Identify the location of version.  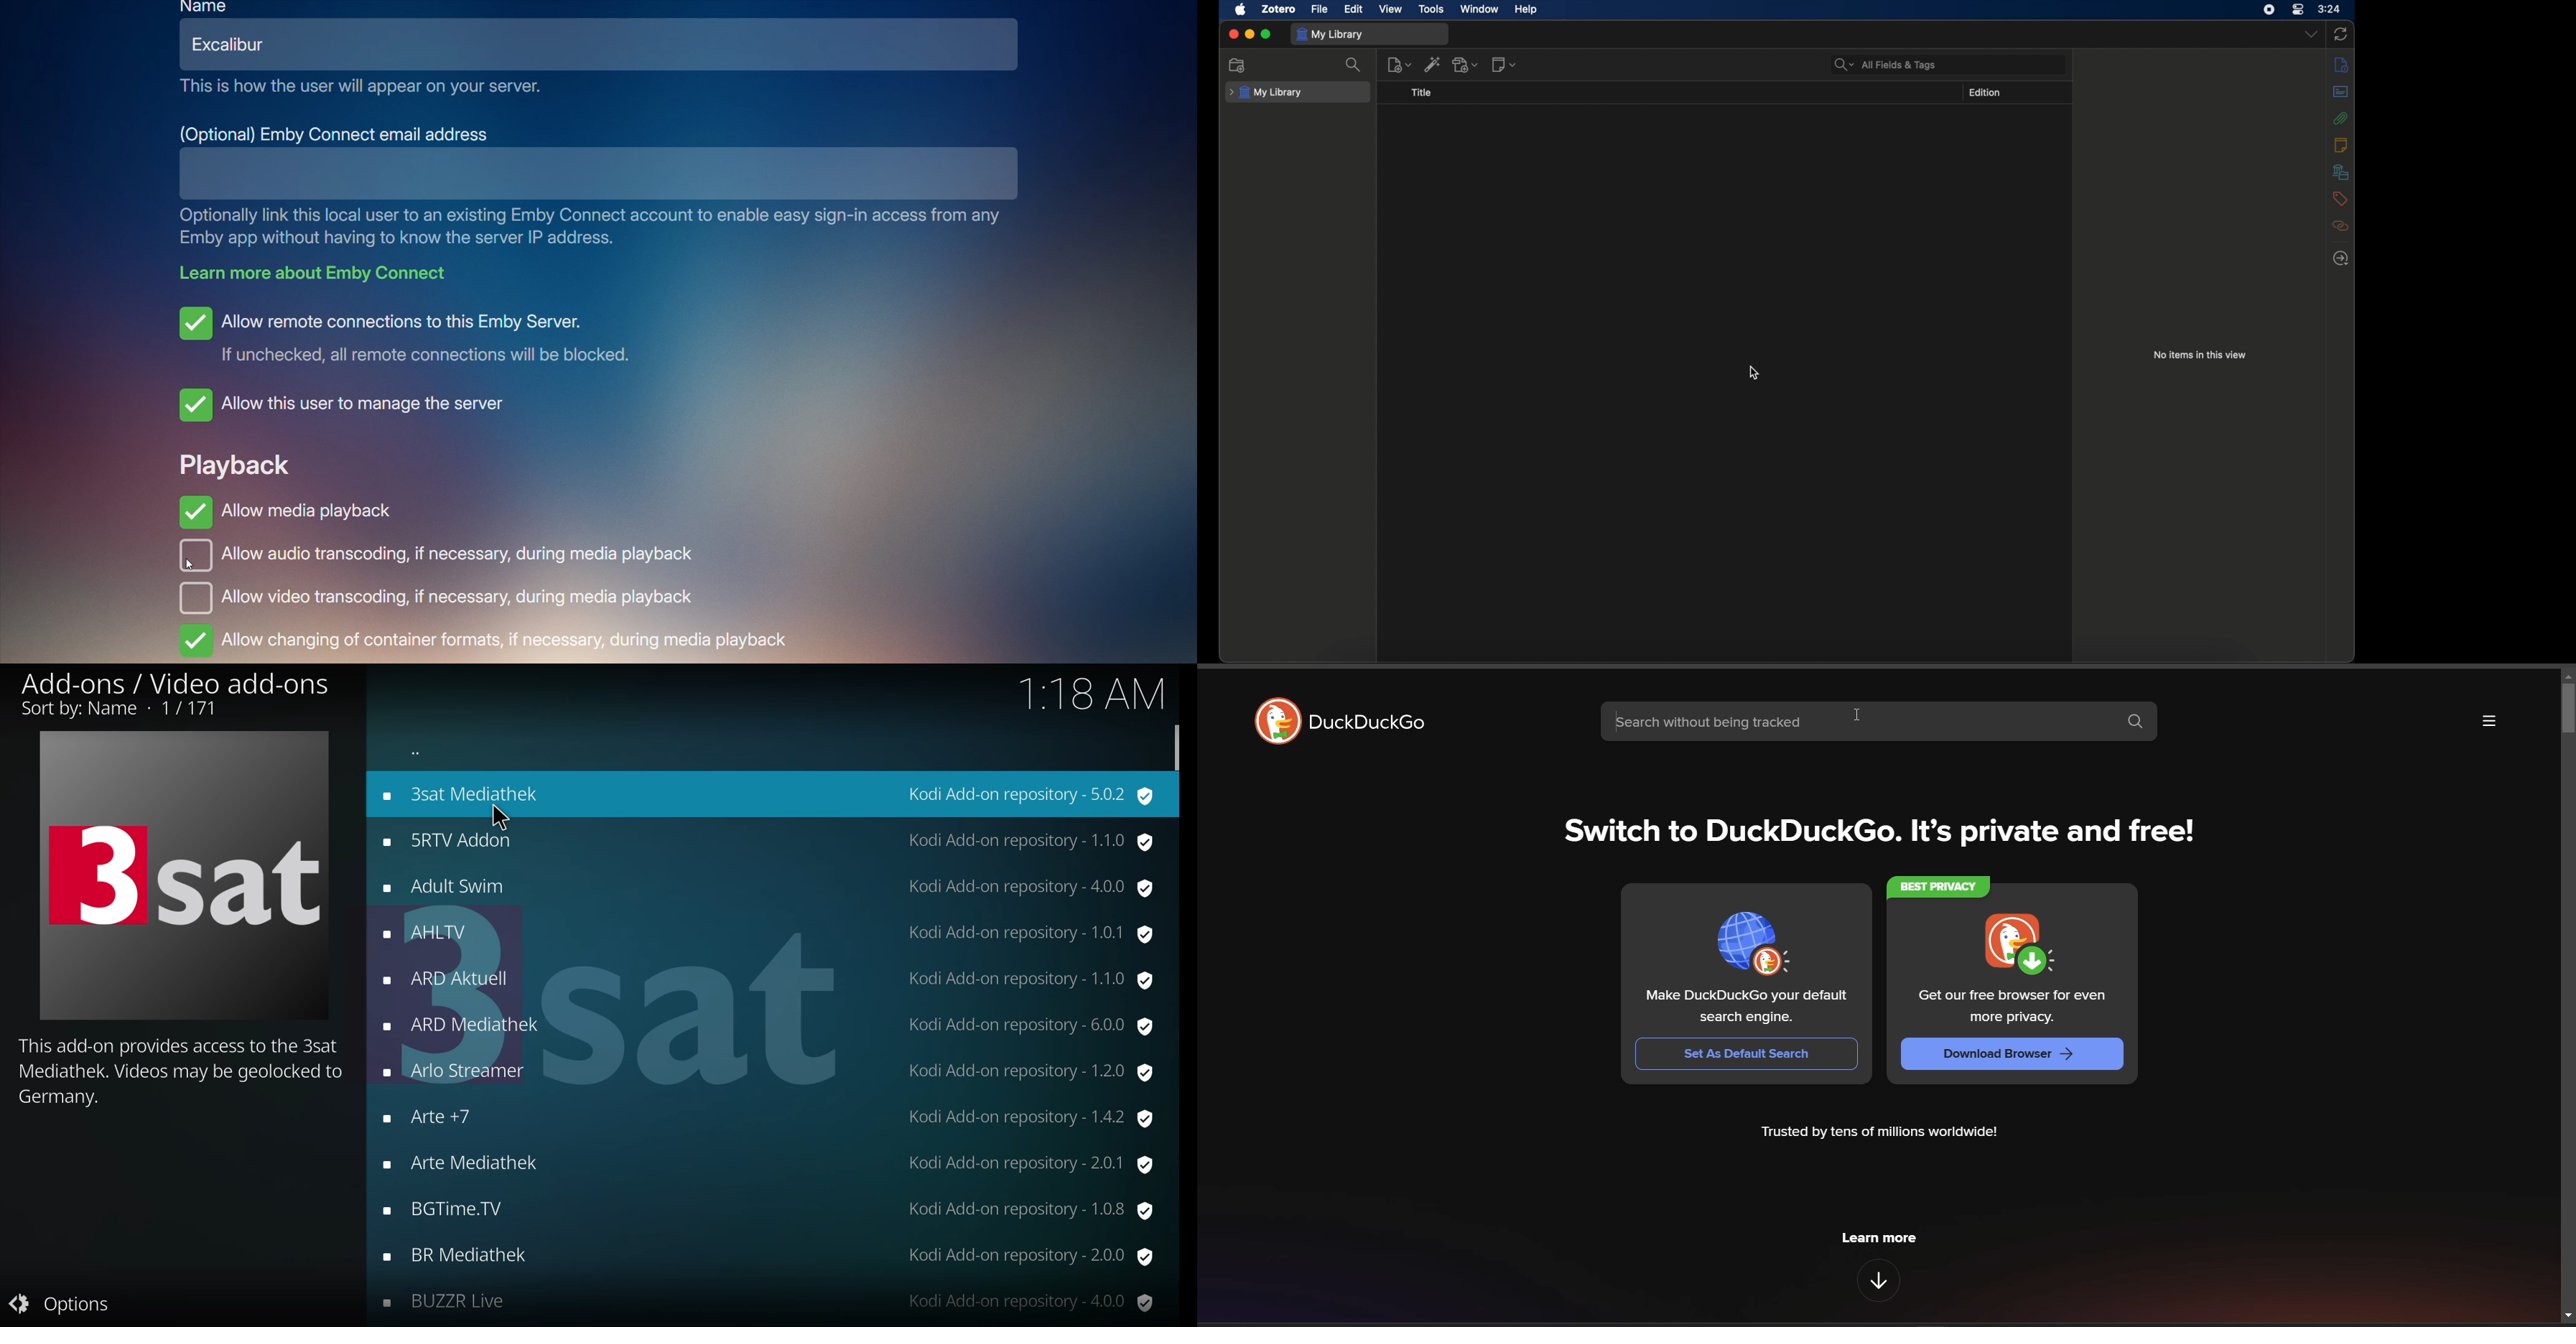
(1029, 1164).